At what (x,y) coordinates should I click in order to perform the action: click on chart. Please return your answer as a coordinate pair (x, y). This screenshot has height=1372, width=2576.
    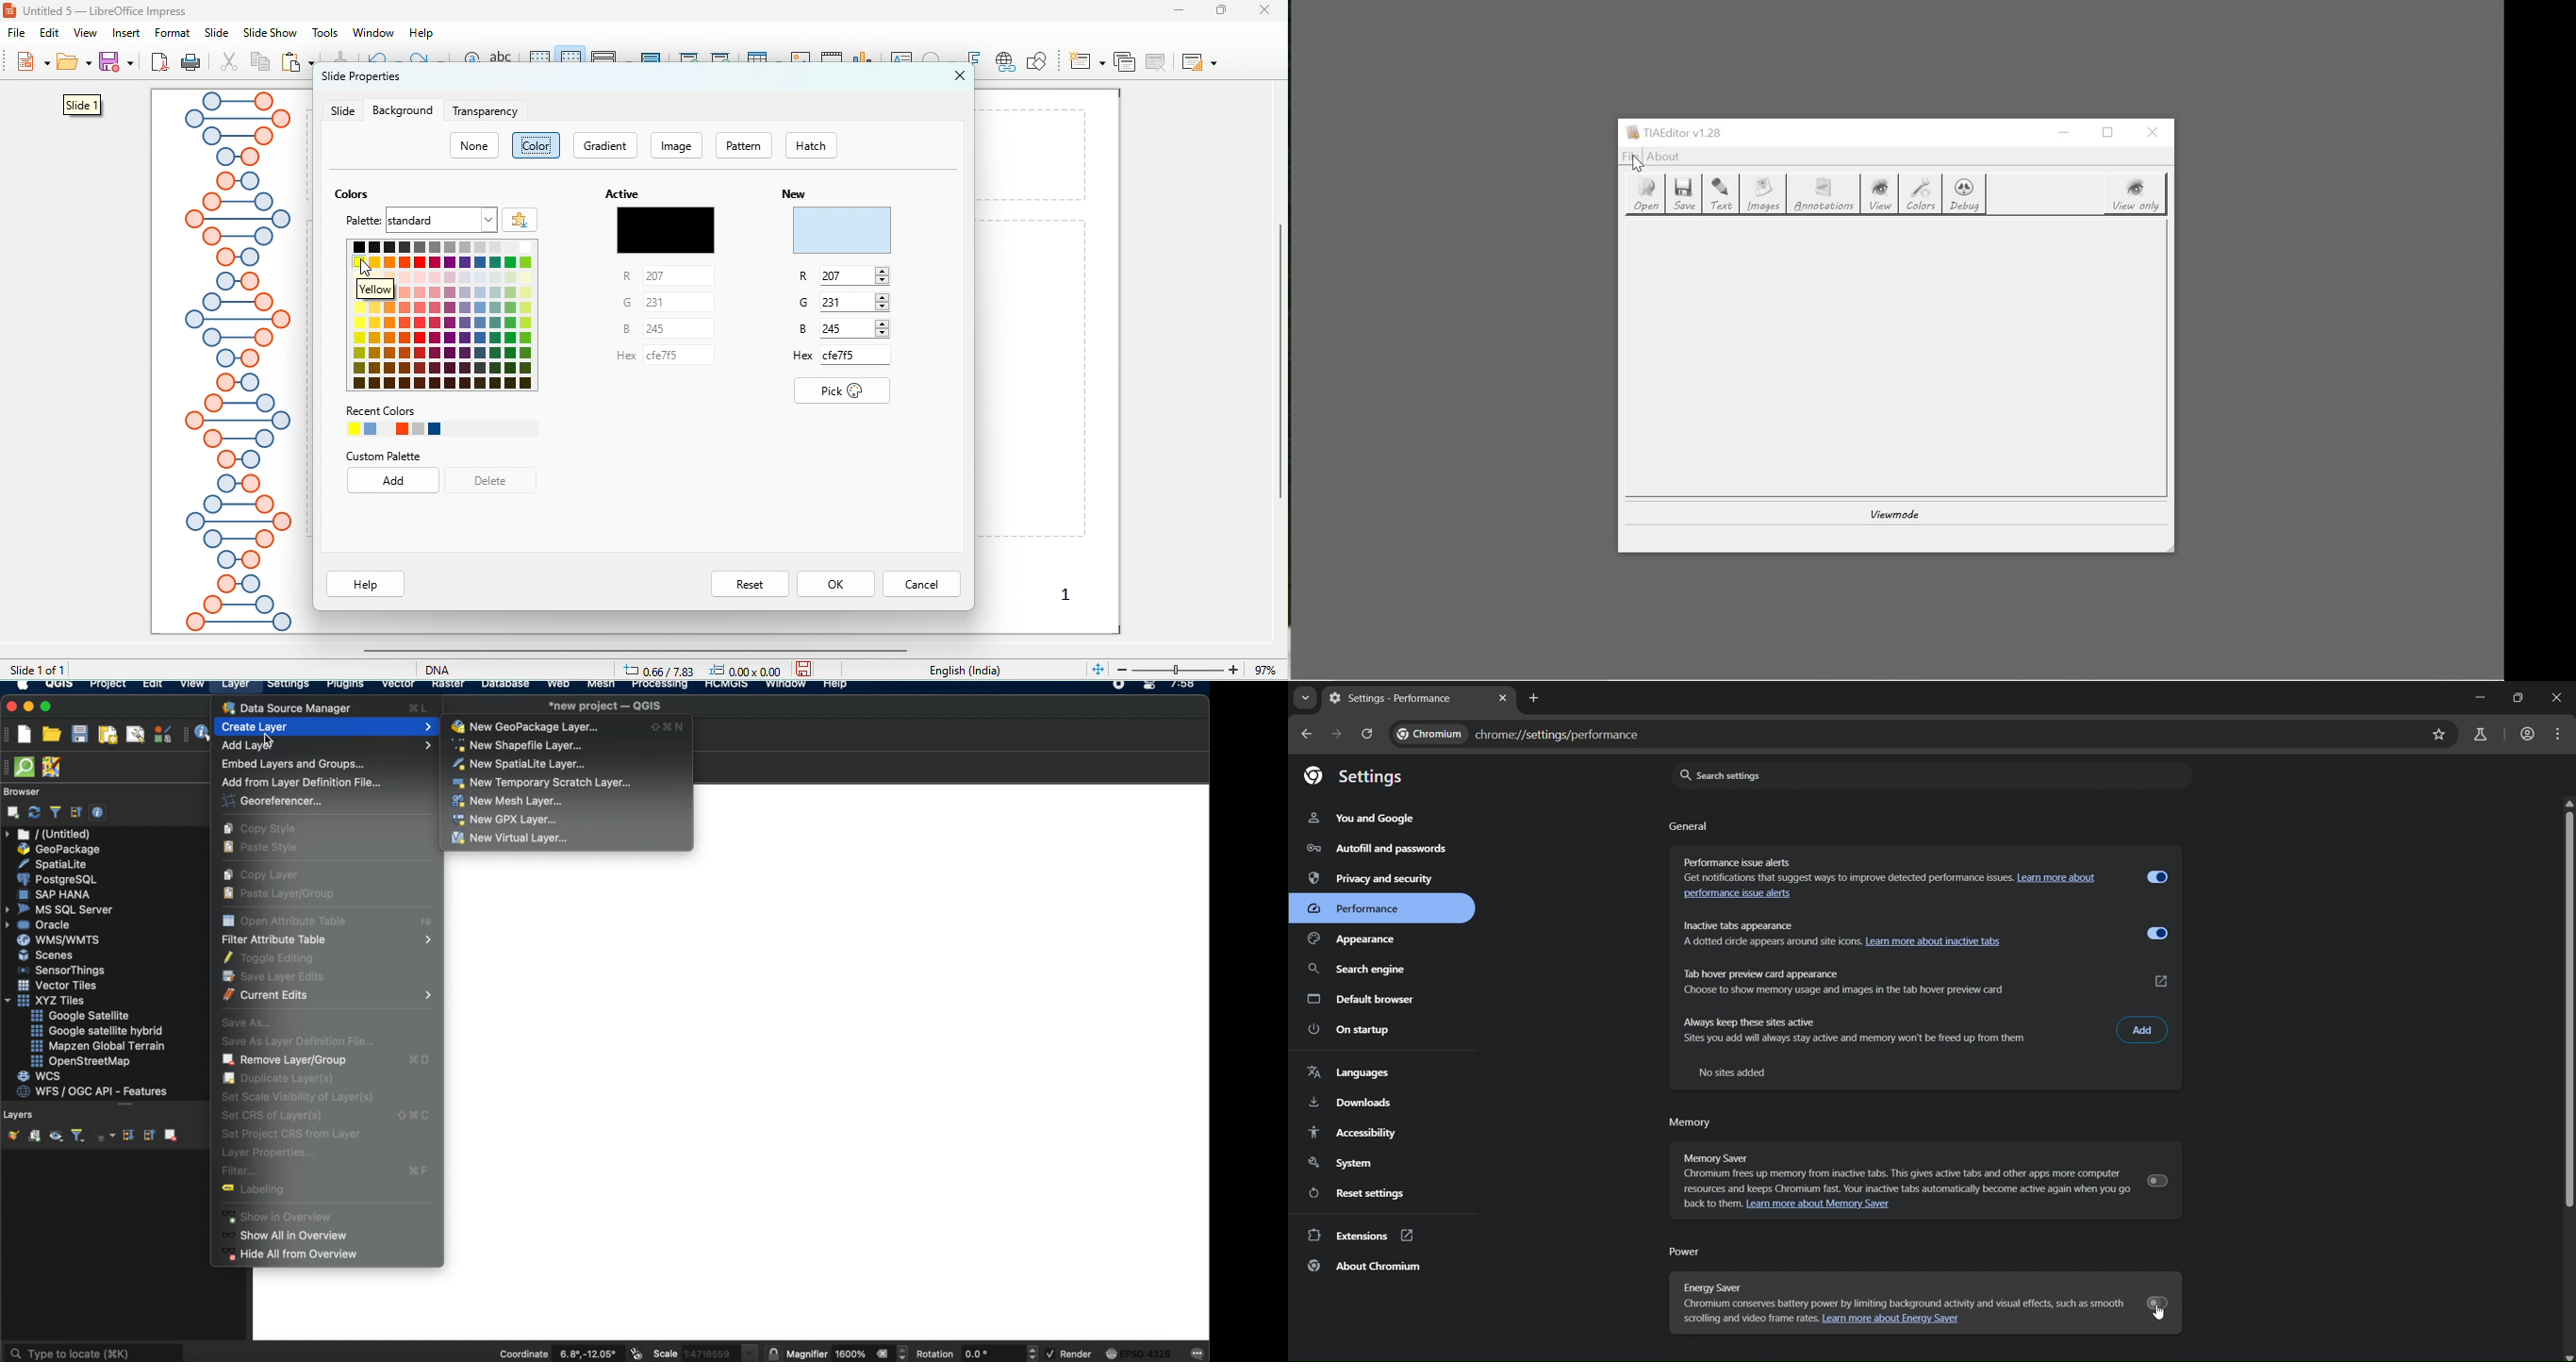
    Looking at the image, I should click on (801, 62).